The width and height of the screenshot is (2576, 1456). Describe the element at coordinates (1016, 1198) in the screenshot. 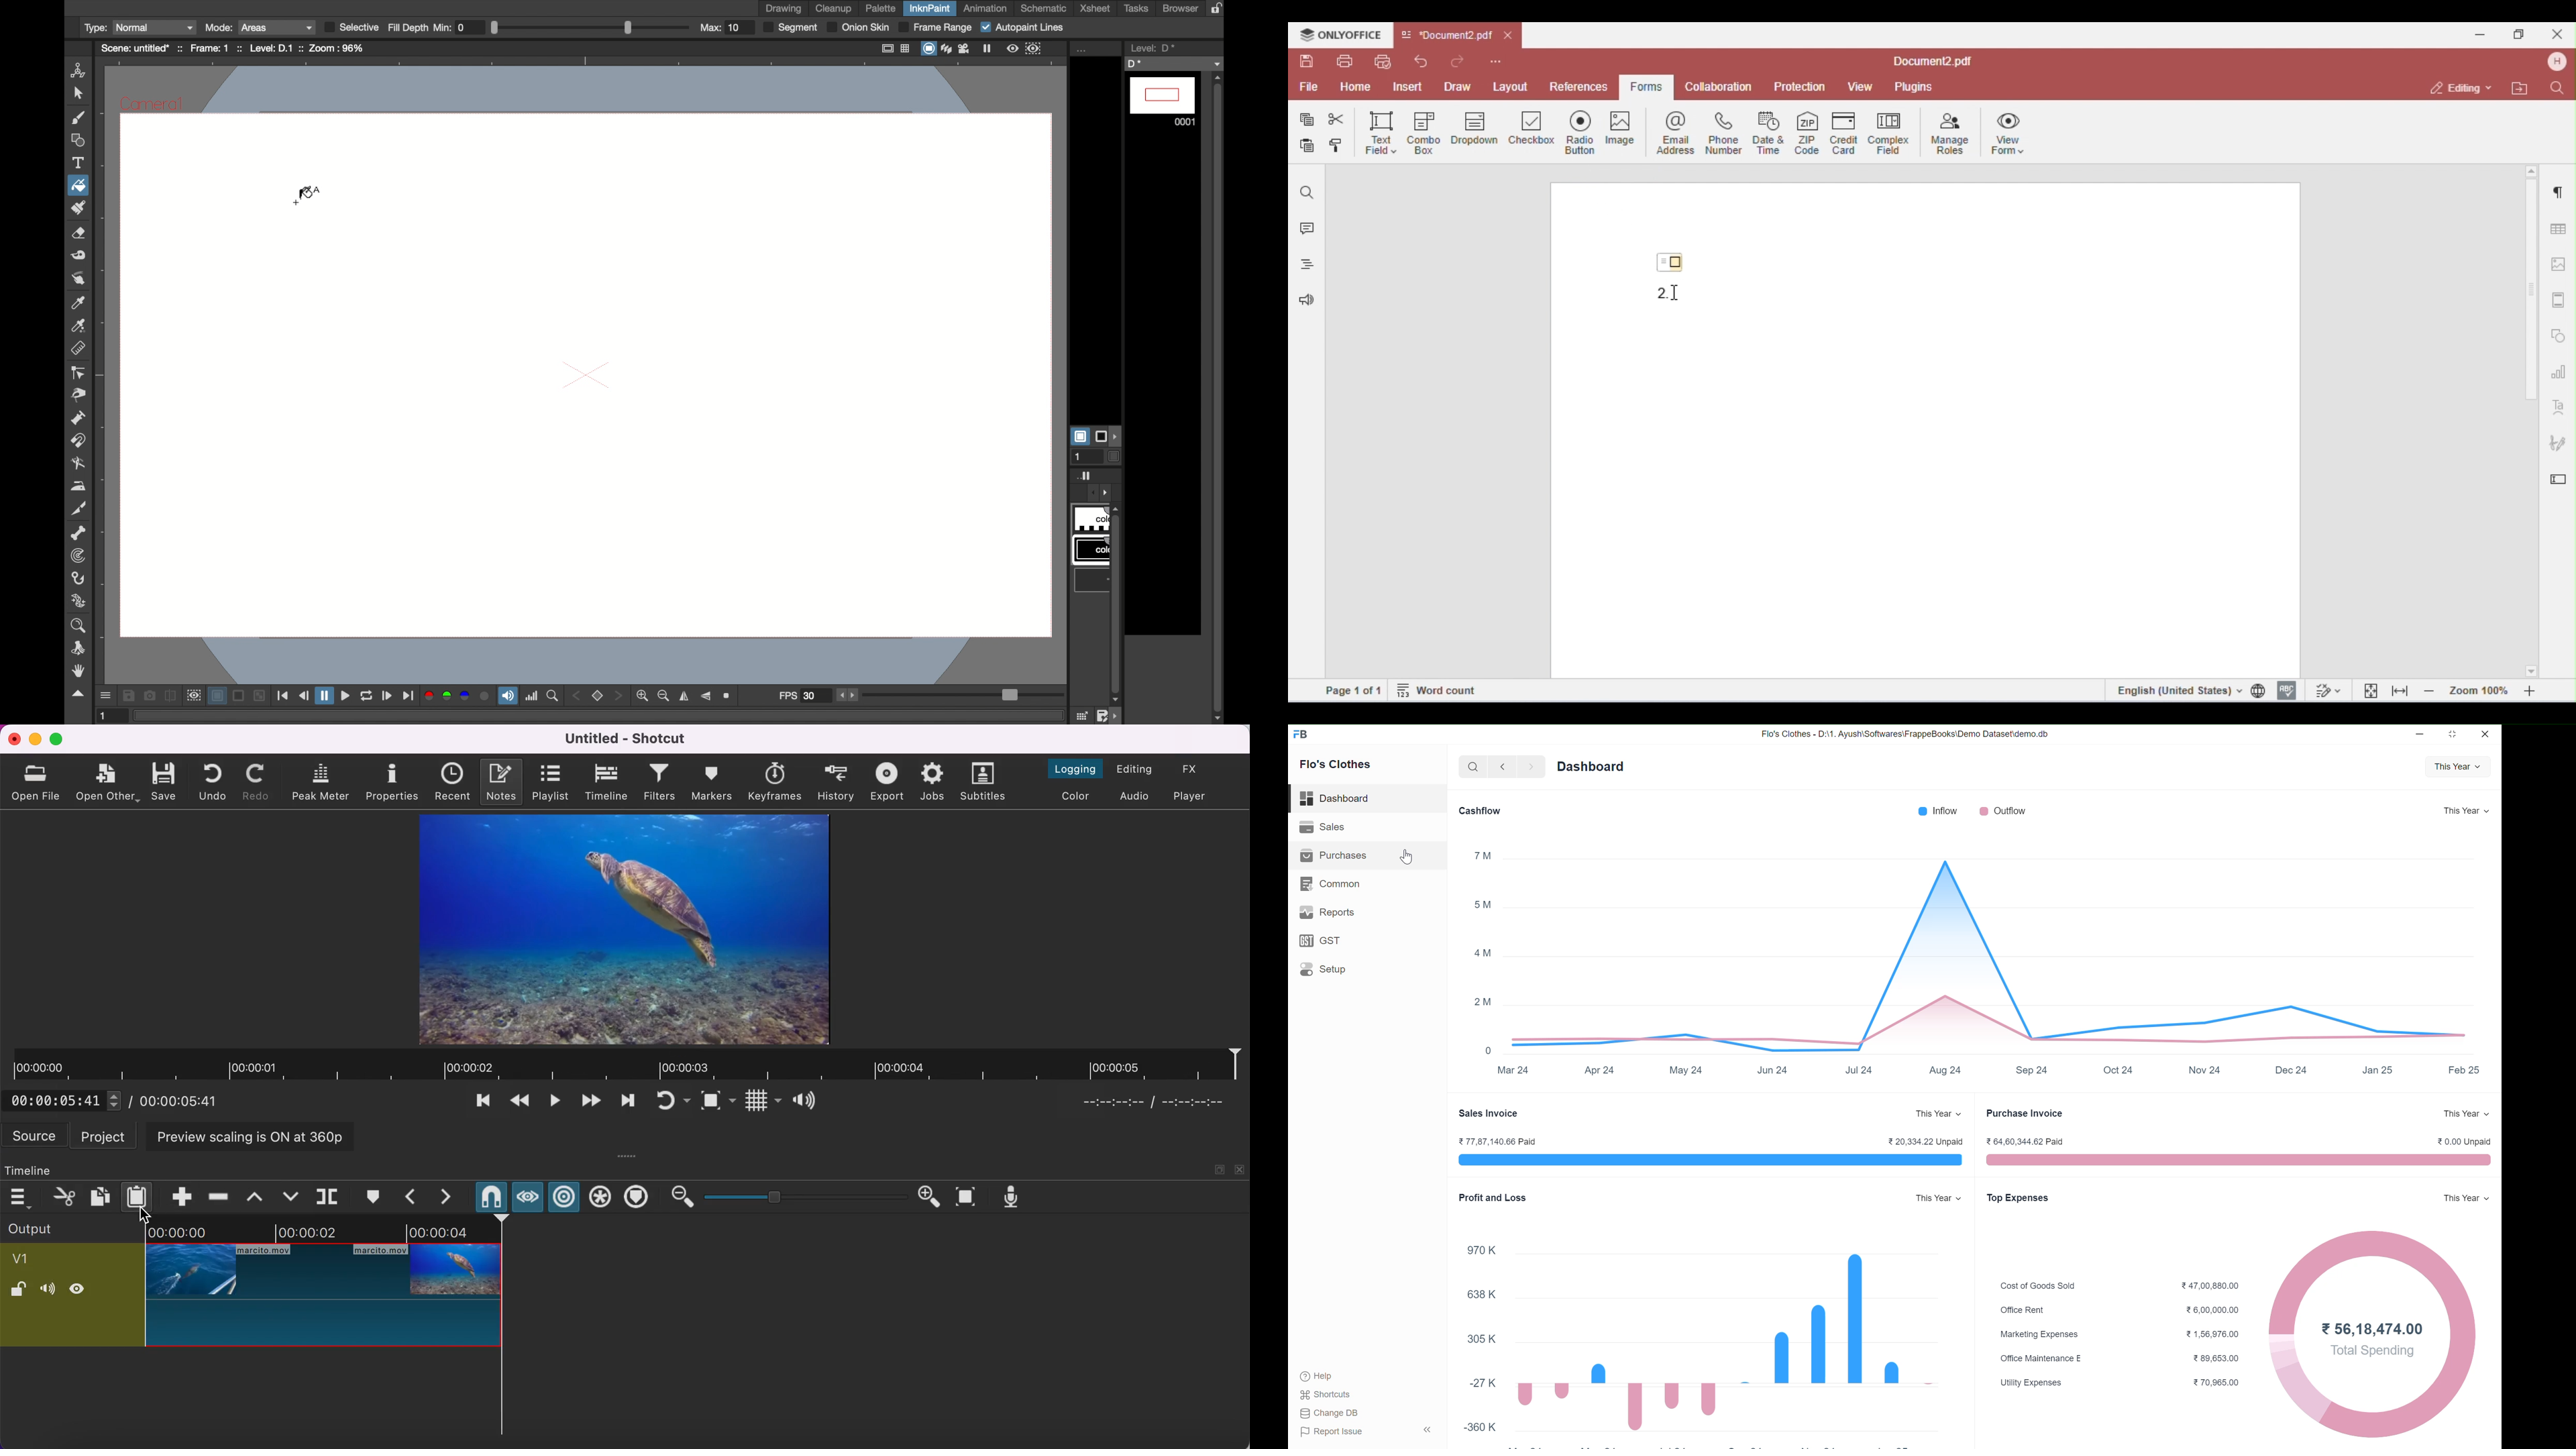

I see `record audio` at that location.